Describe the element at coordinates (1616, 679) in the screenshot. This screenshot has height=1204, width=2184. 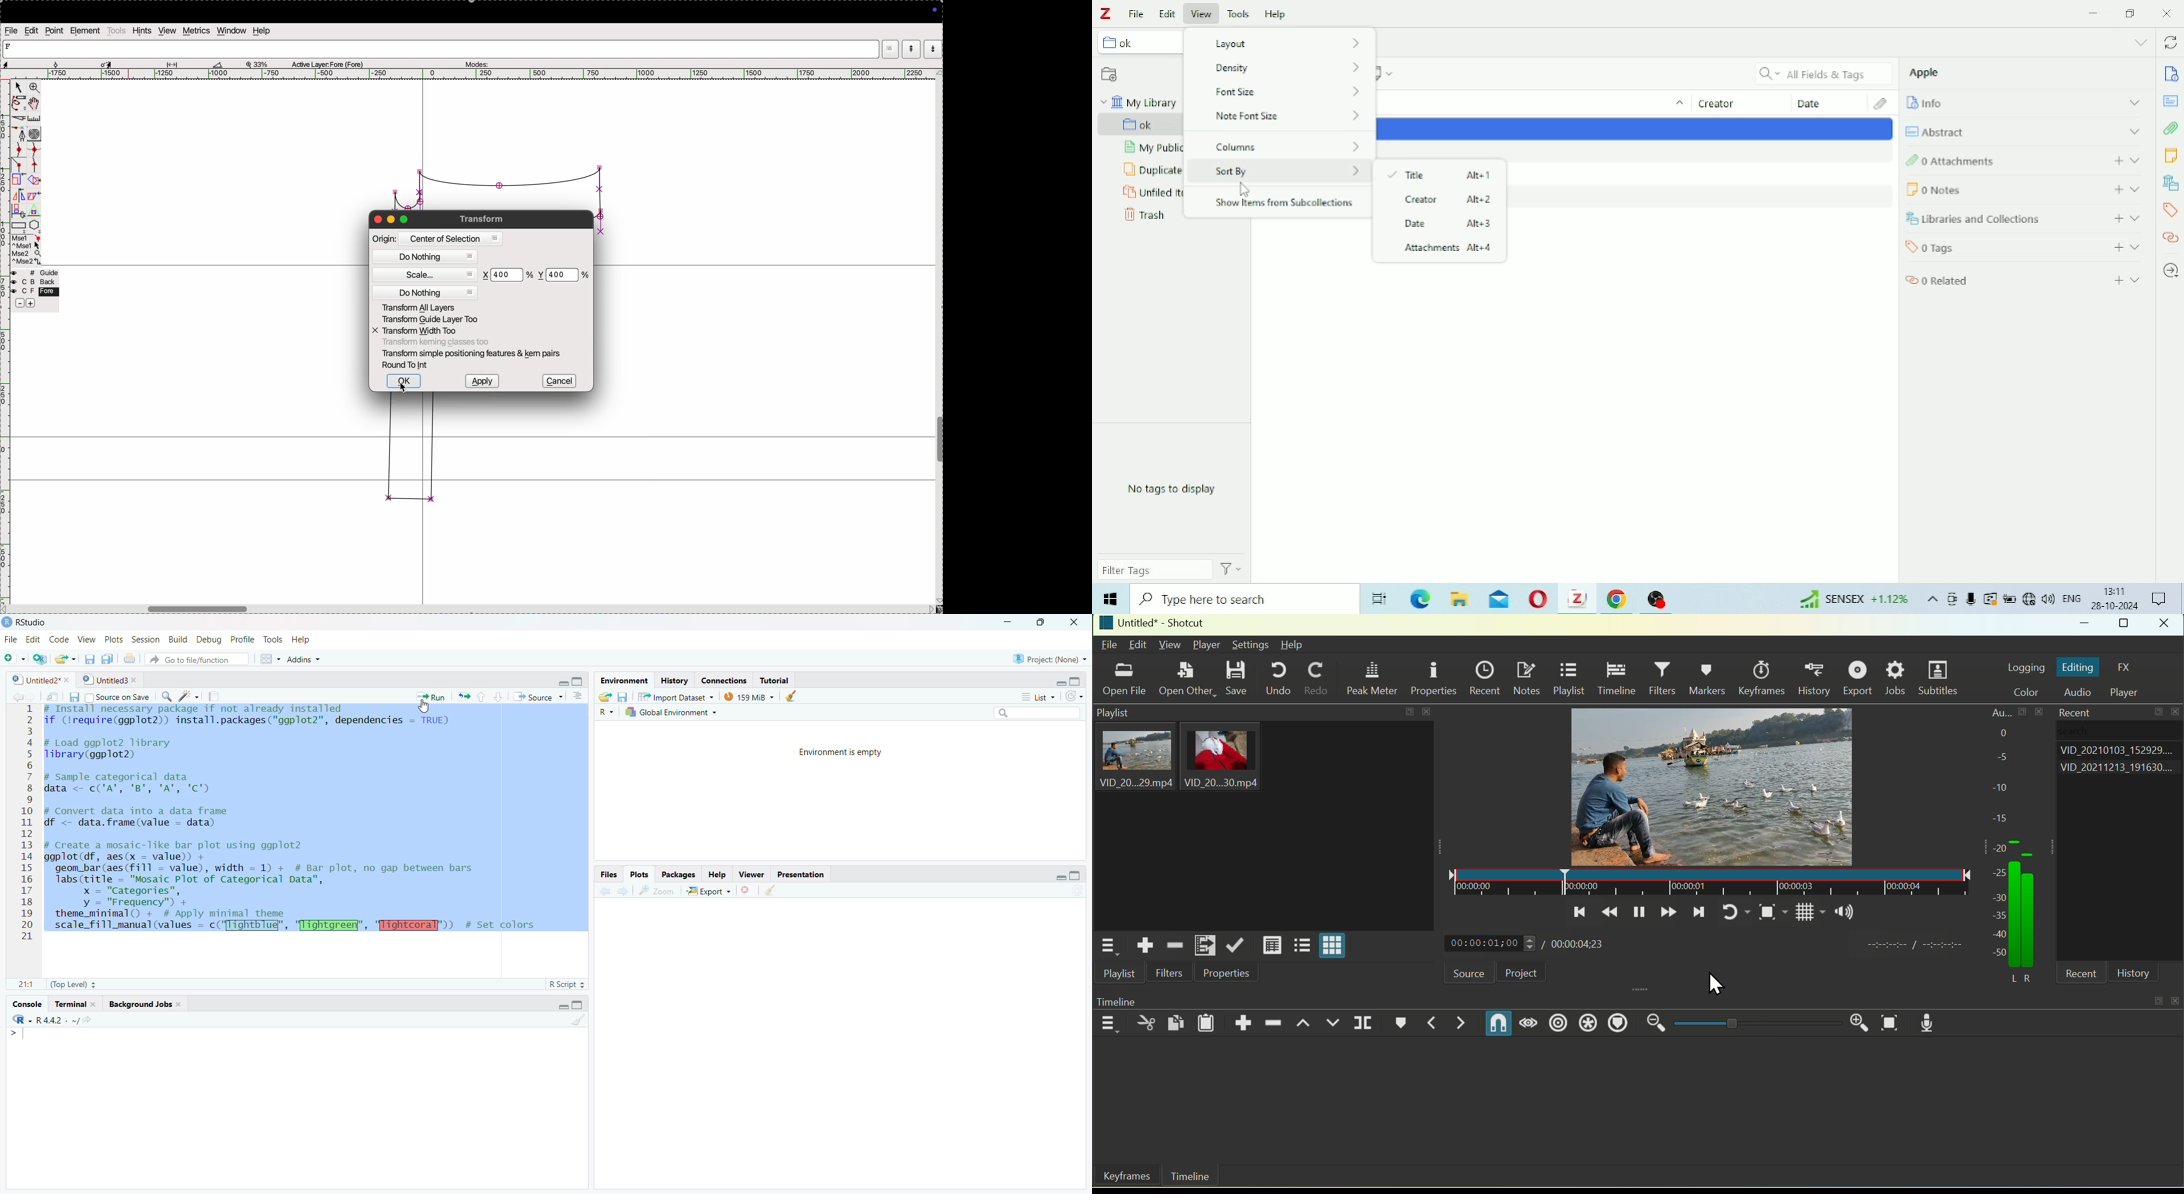
I see `Timeline` at that location.